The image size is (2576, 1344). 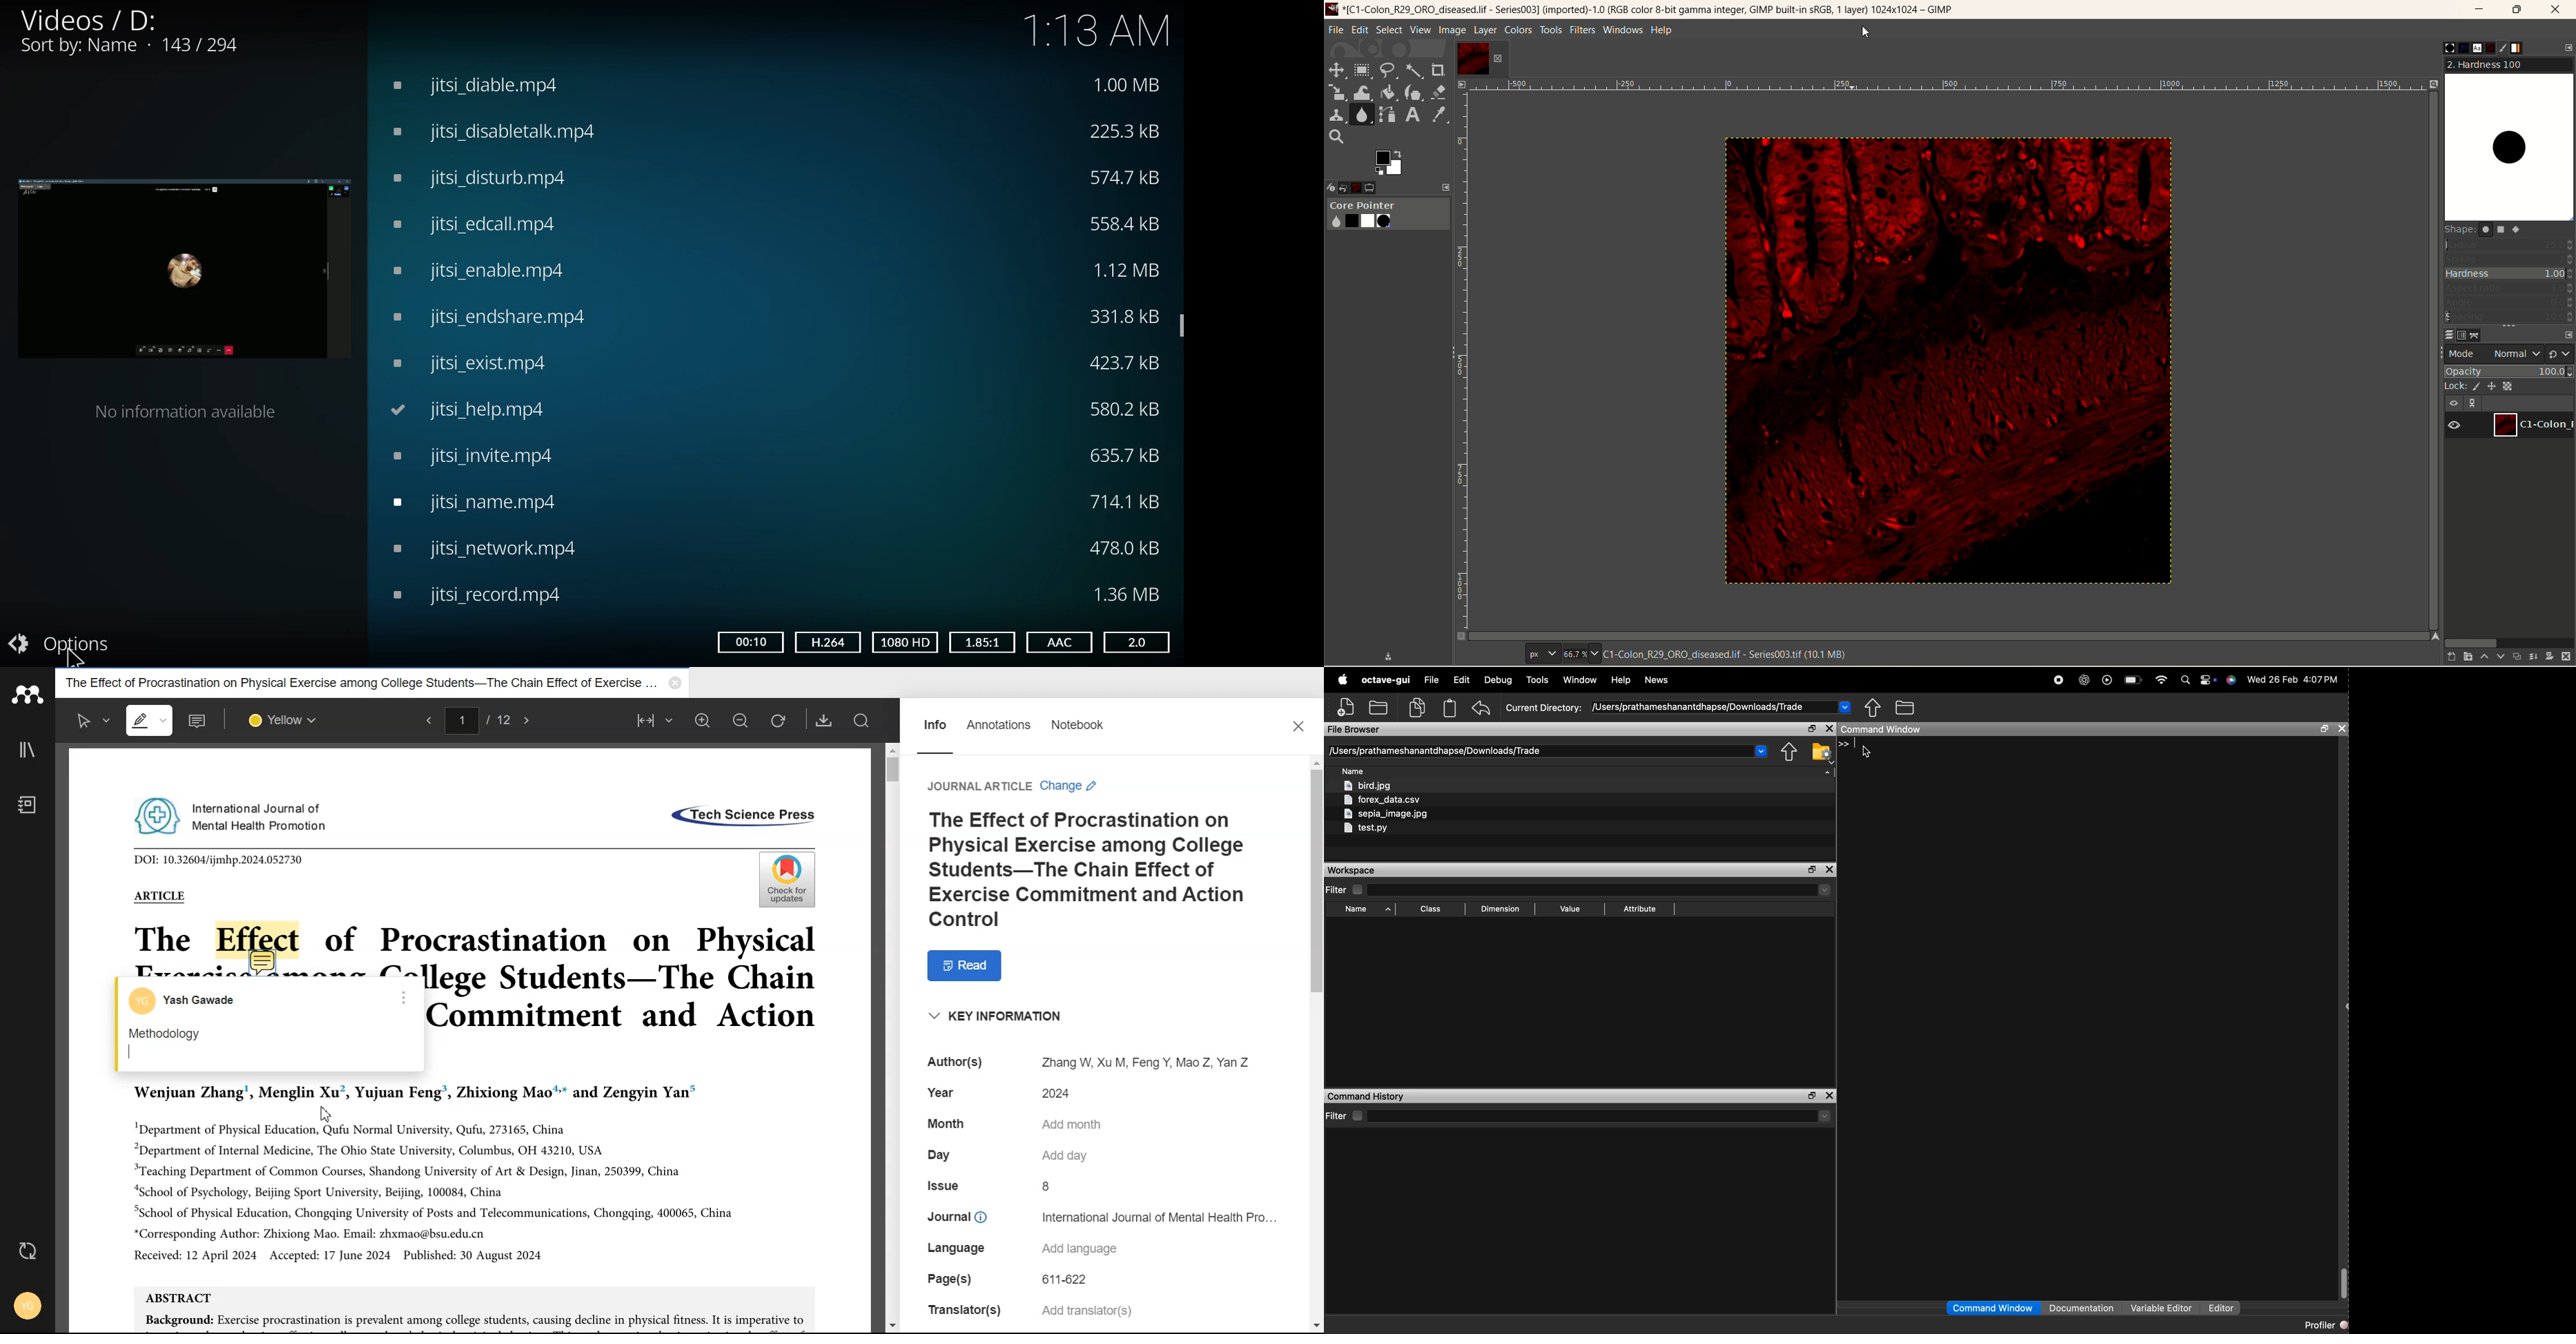 What do you see at coordinates (233, 815) in the screenshot?
I see `International Journal of
Mental Health Promotion` at bounding box center [233, 815].